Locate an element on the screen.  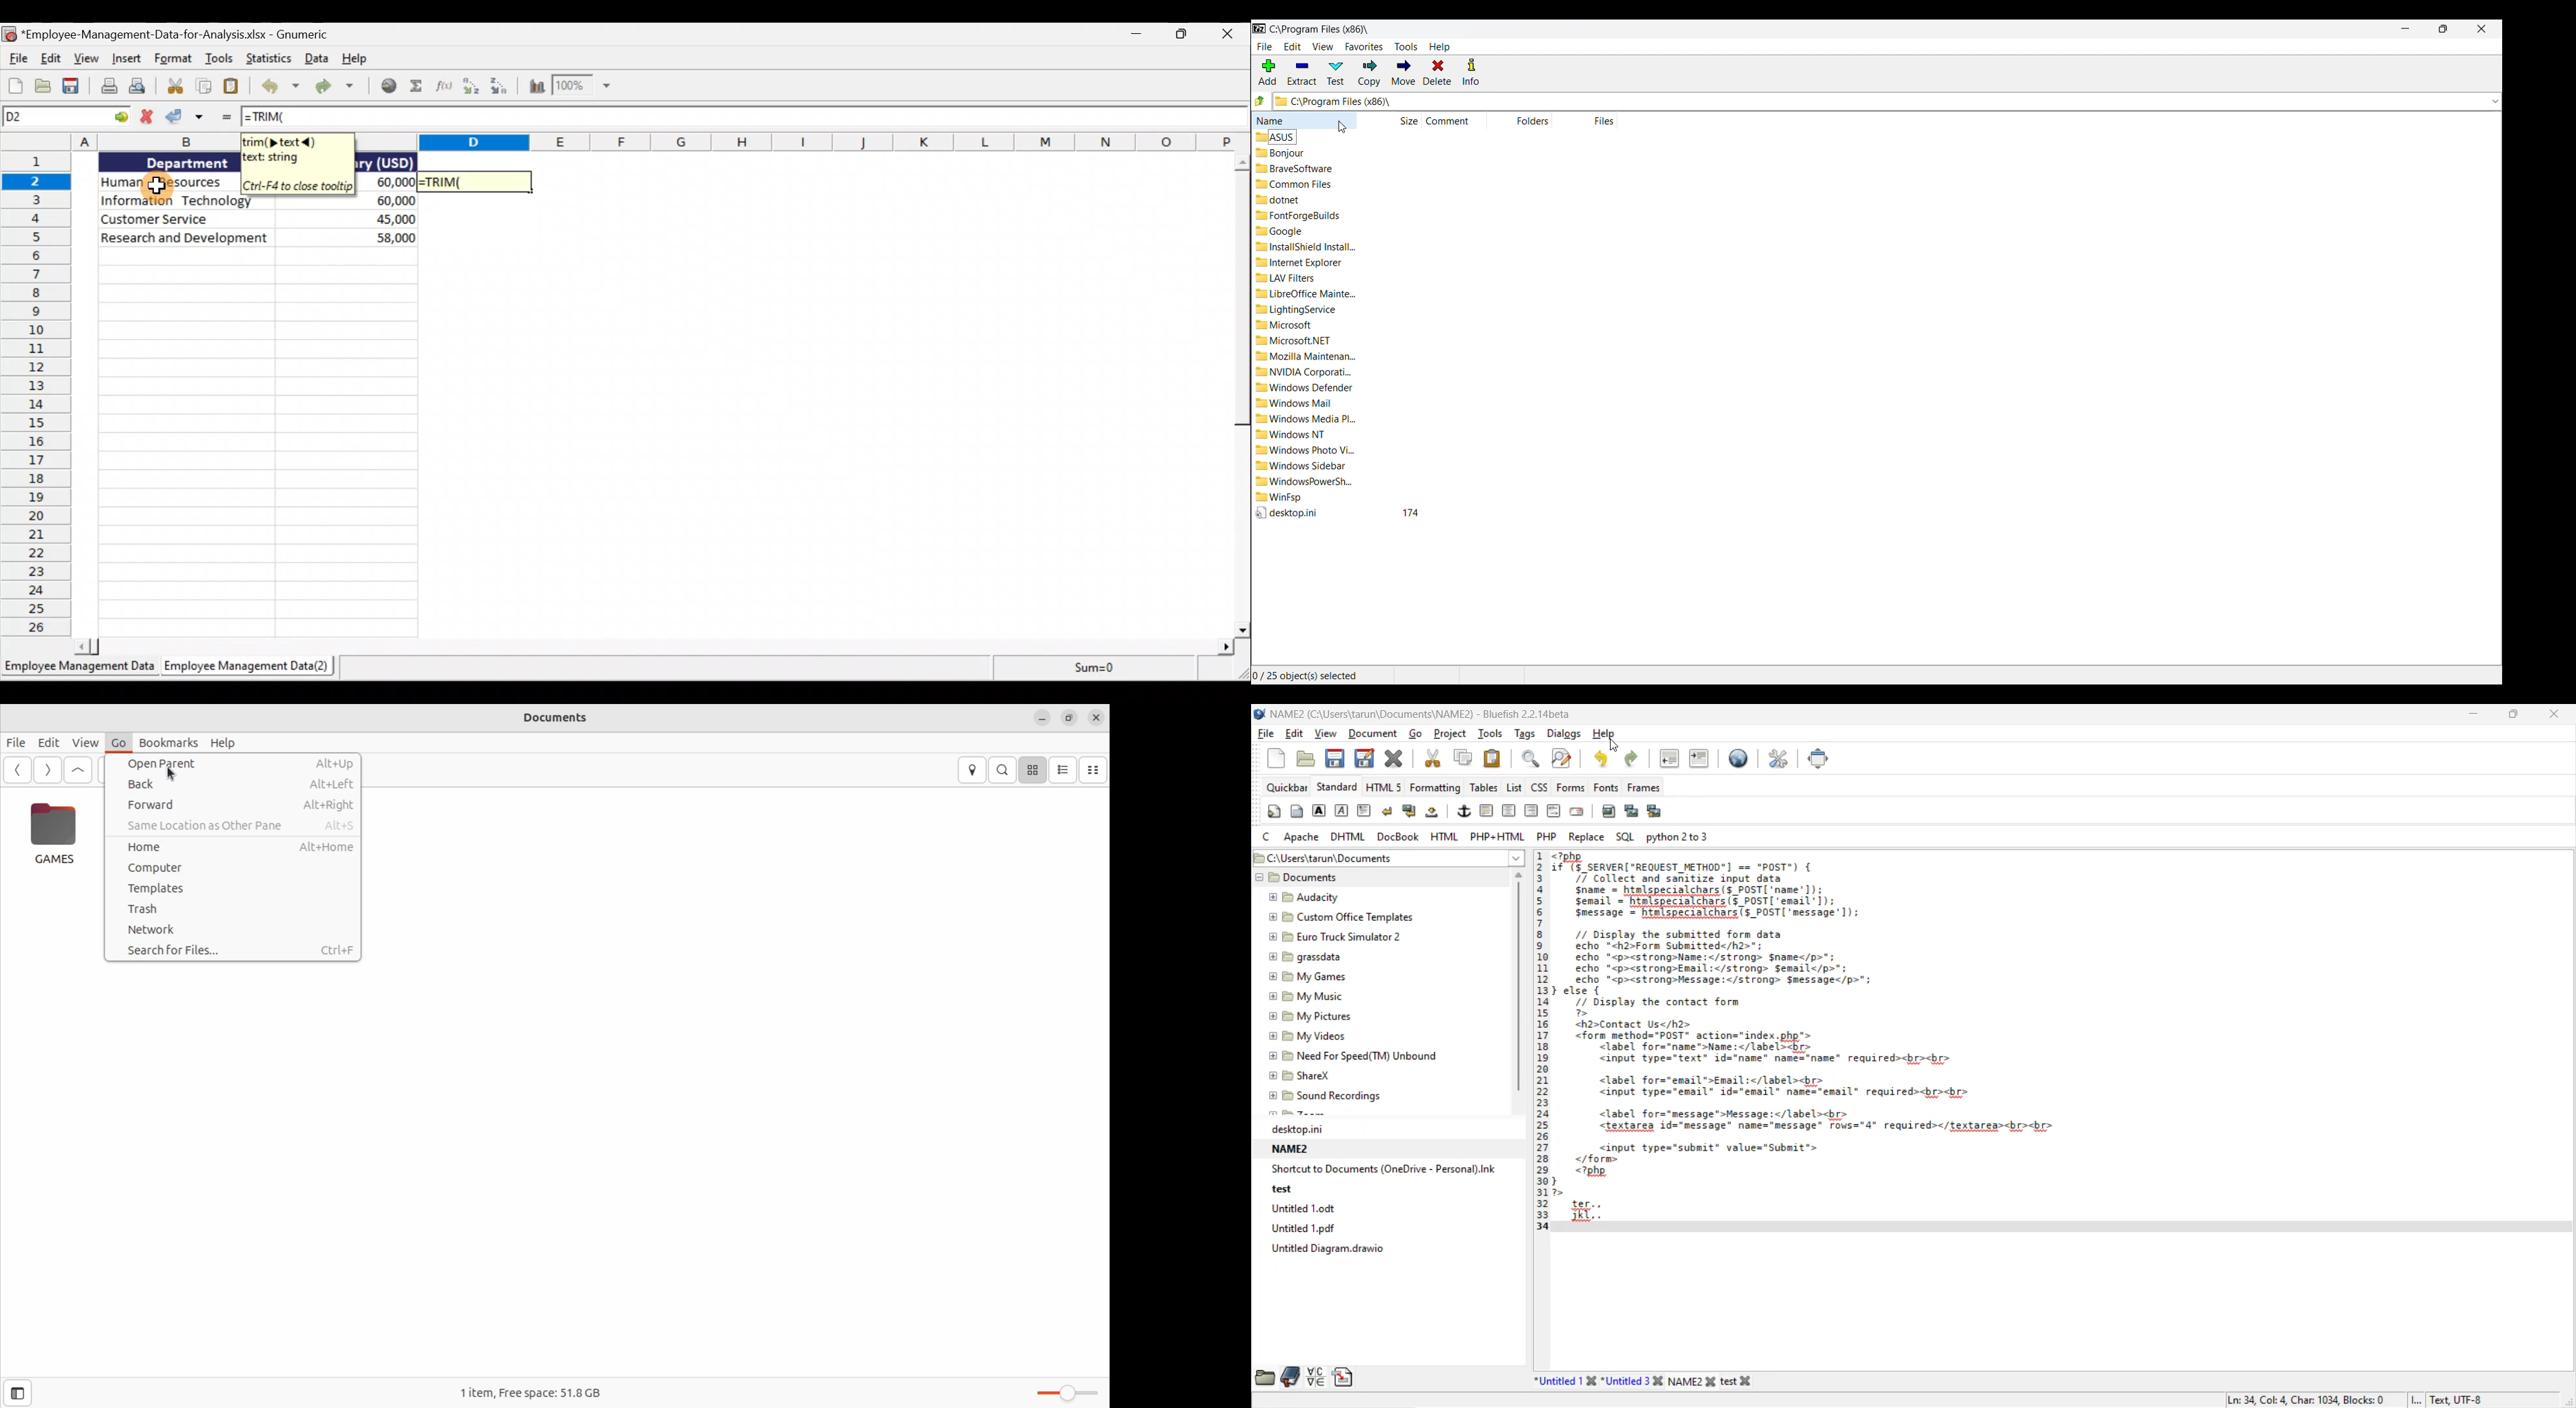
file name and app name is located at coordinates (1422, 714).